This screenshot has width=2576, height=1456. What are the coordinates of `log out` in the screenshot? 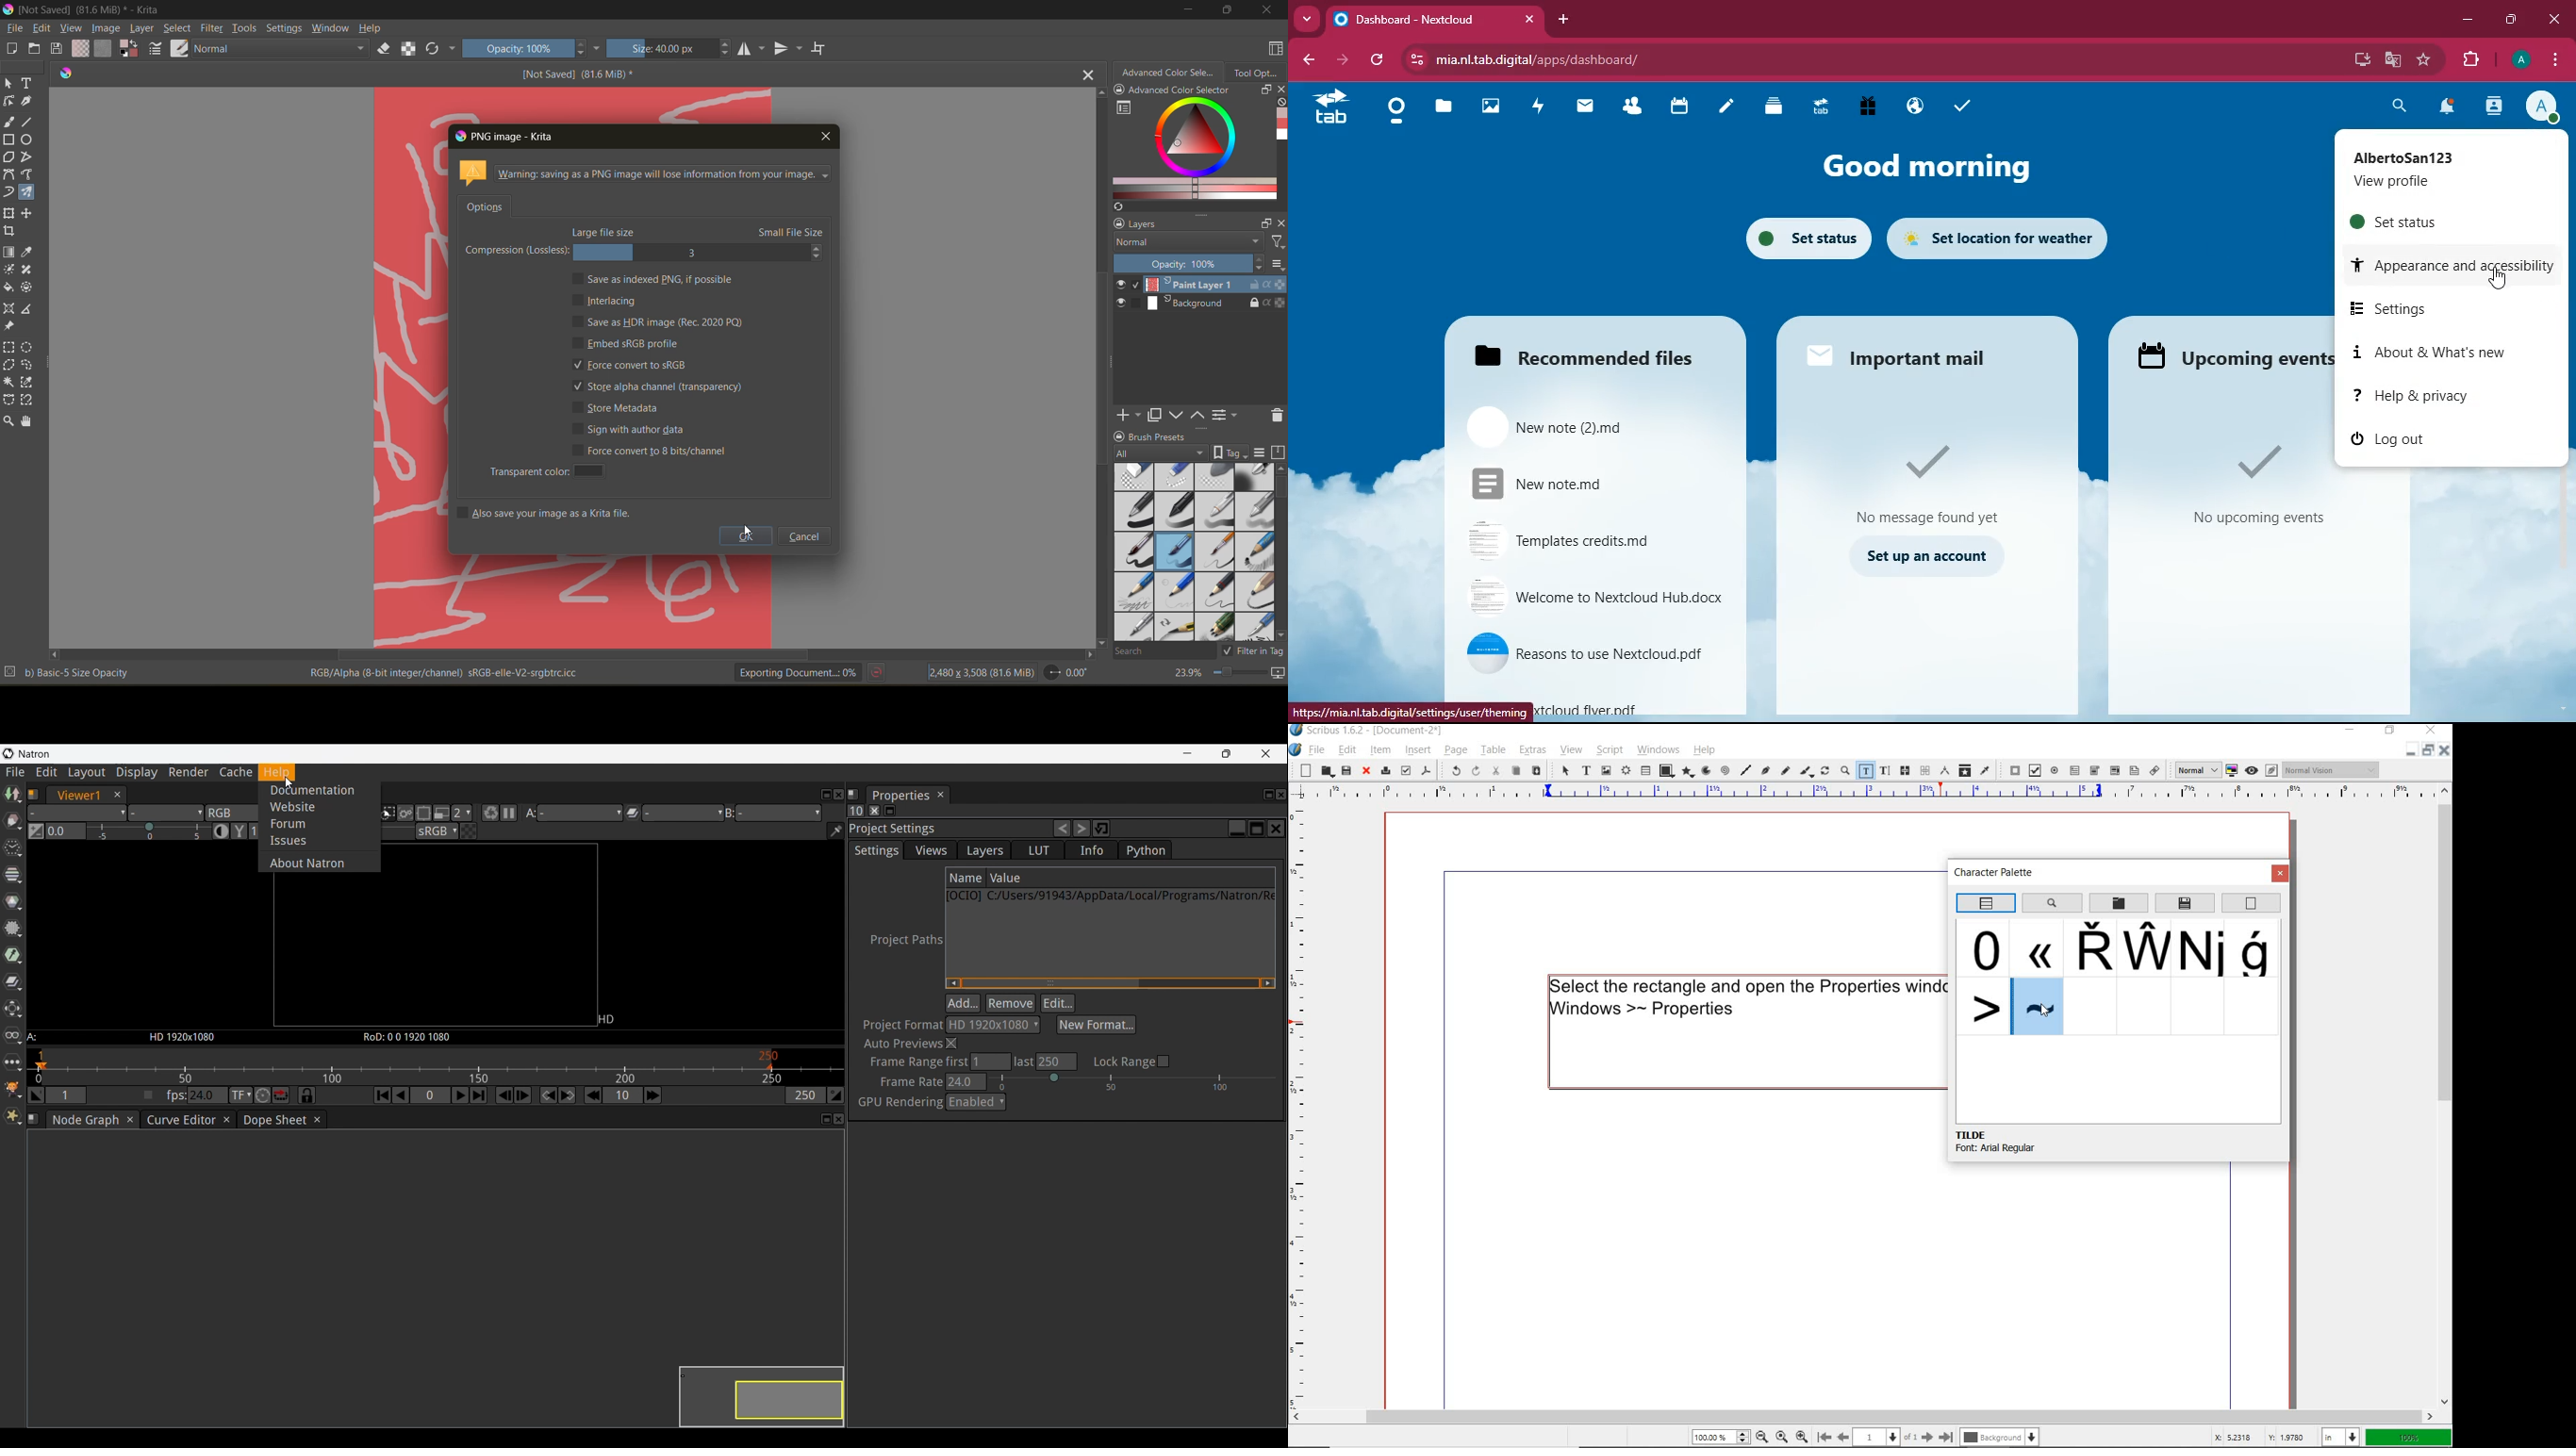 It's located at (2441, 443).